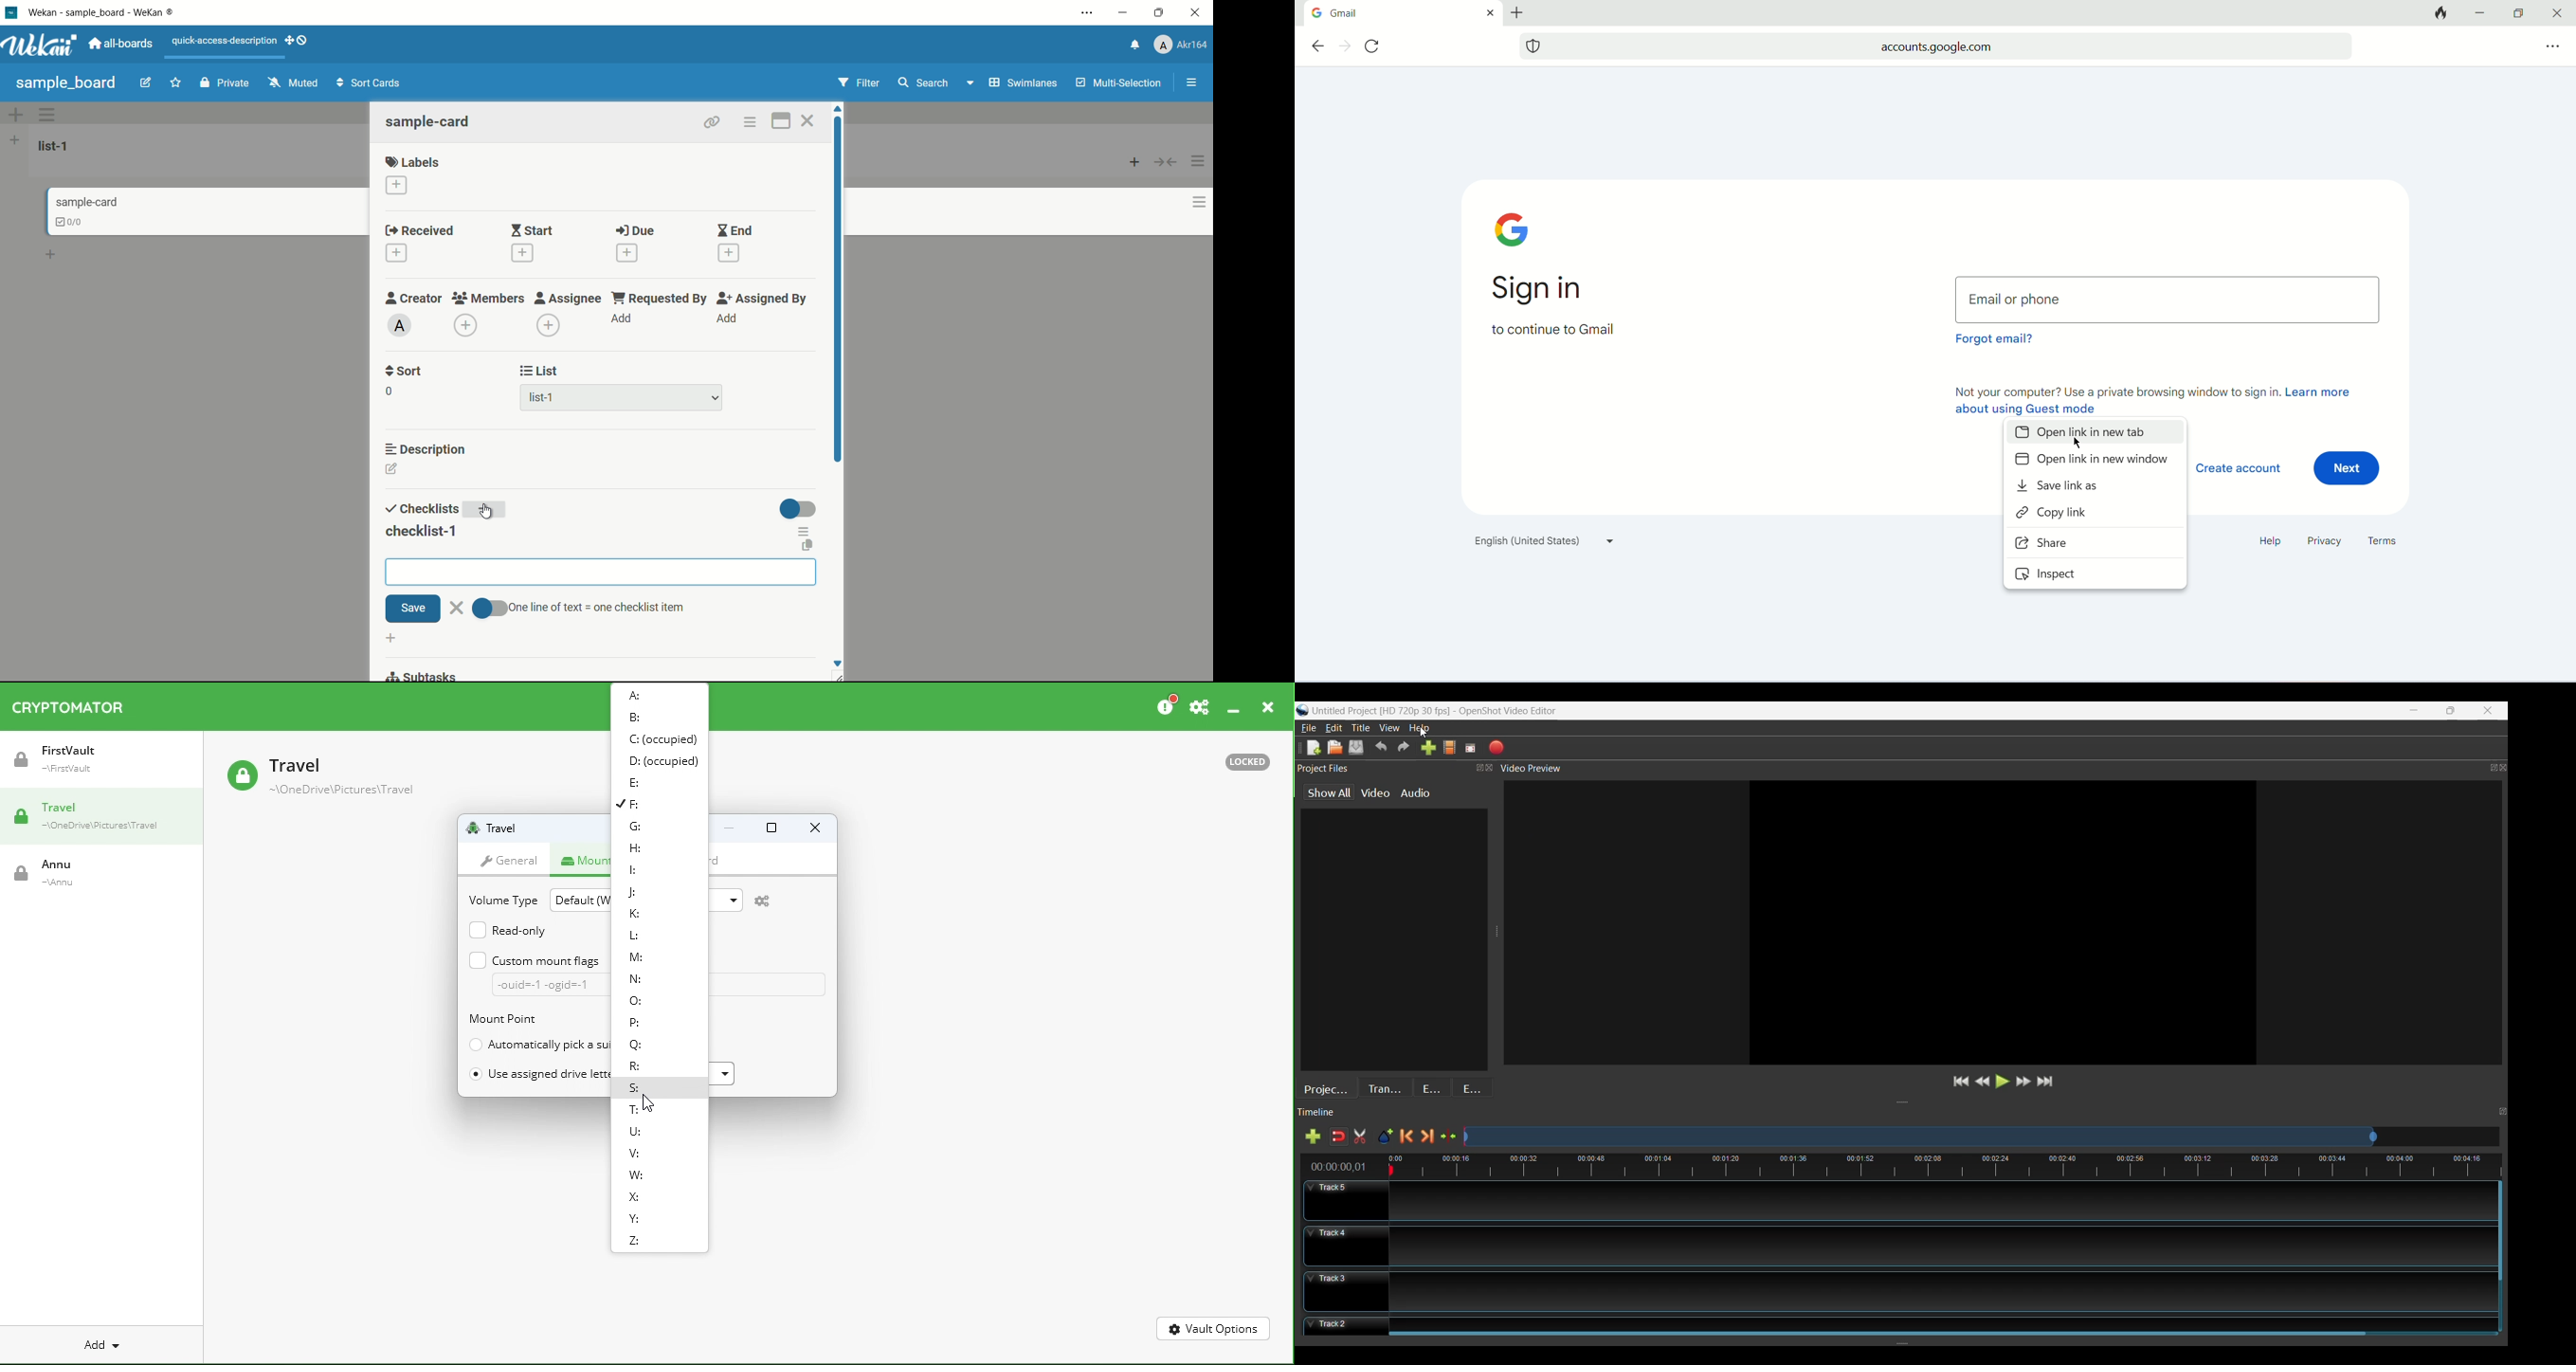 The height and width of the screenshot is (1372, 2576). Describe the element at coordinates (413, 161) in the screenshot. I see `labels` at that location.